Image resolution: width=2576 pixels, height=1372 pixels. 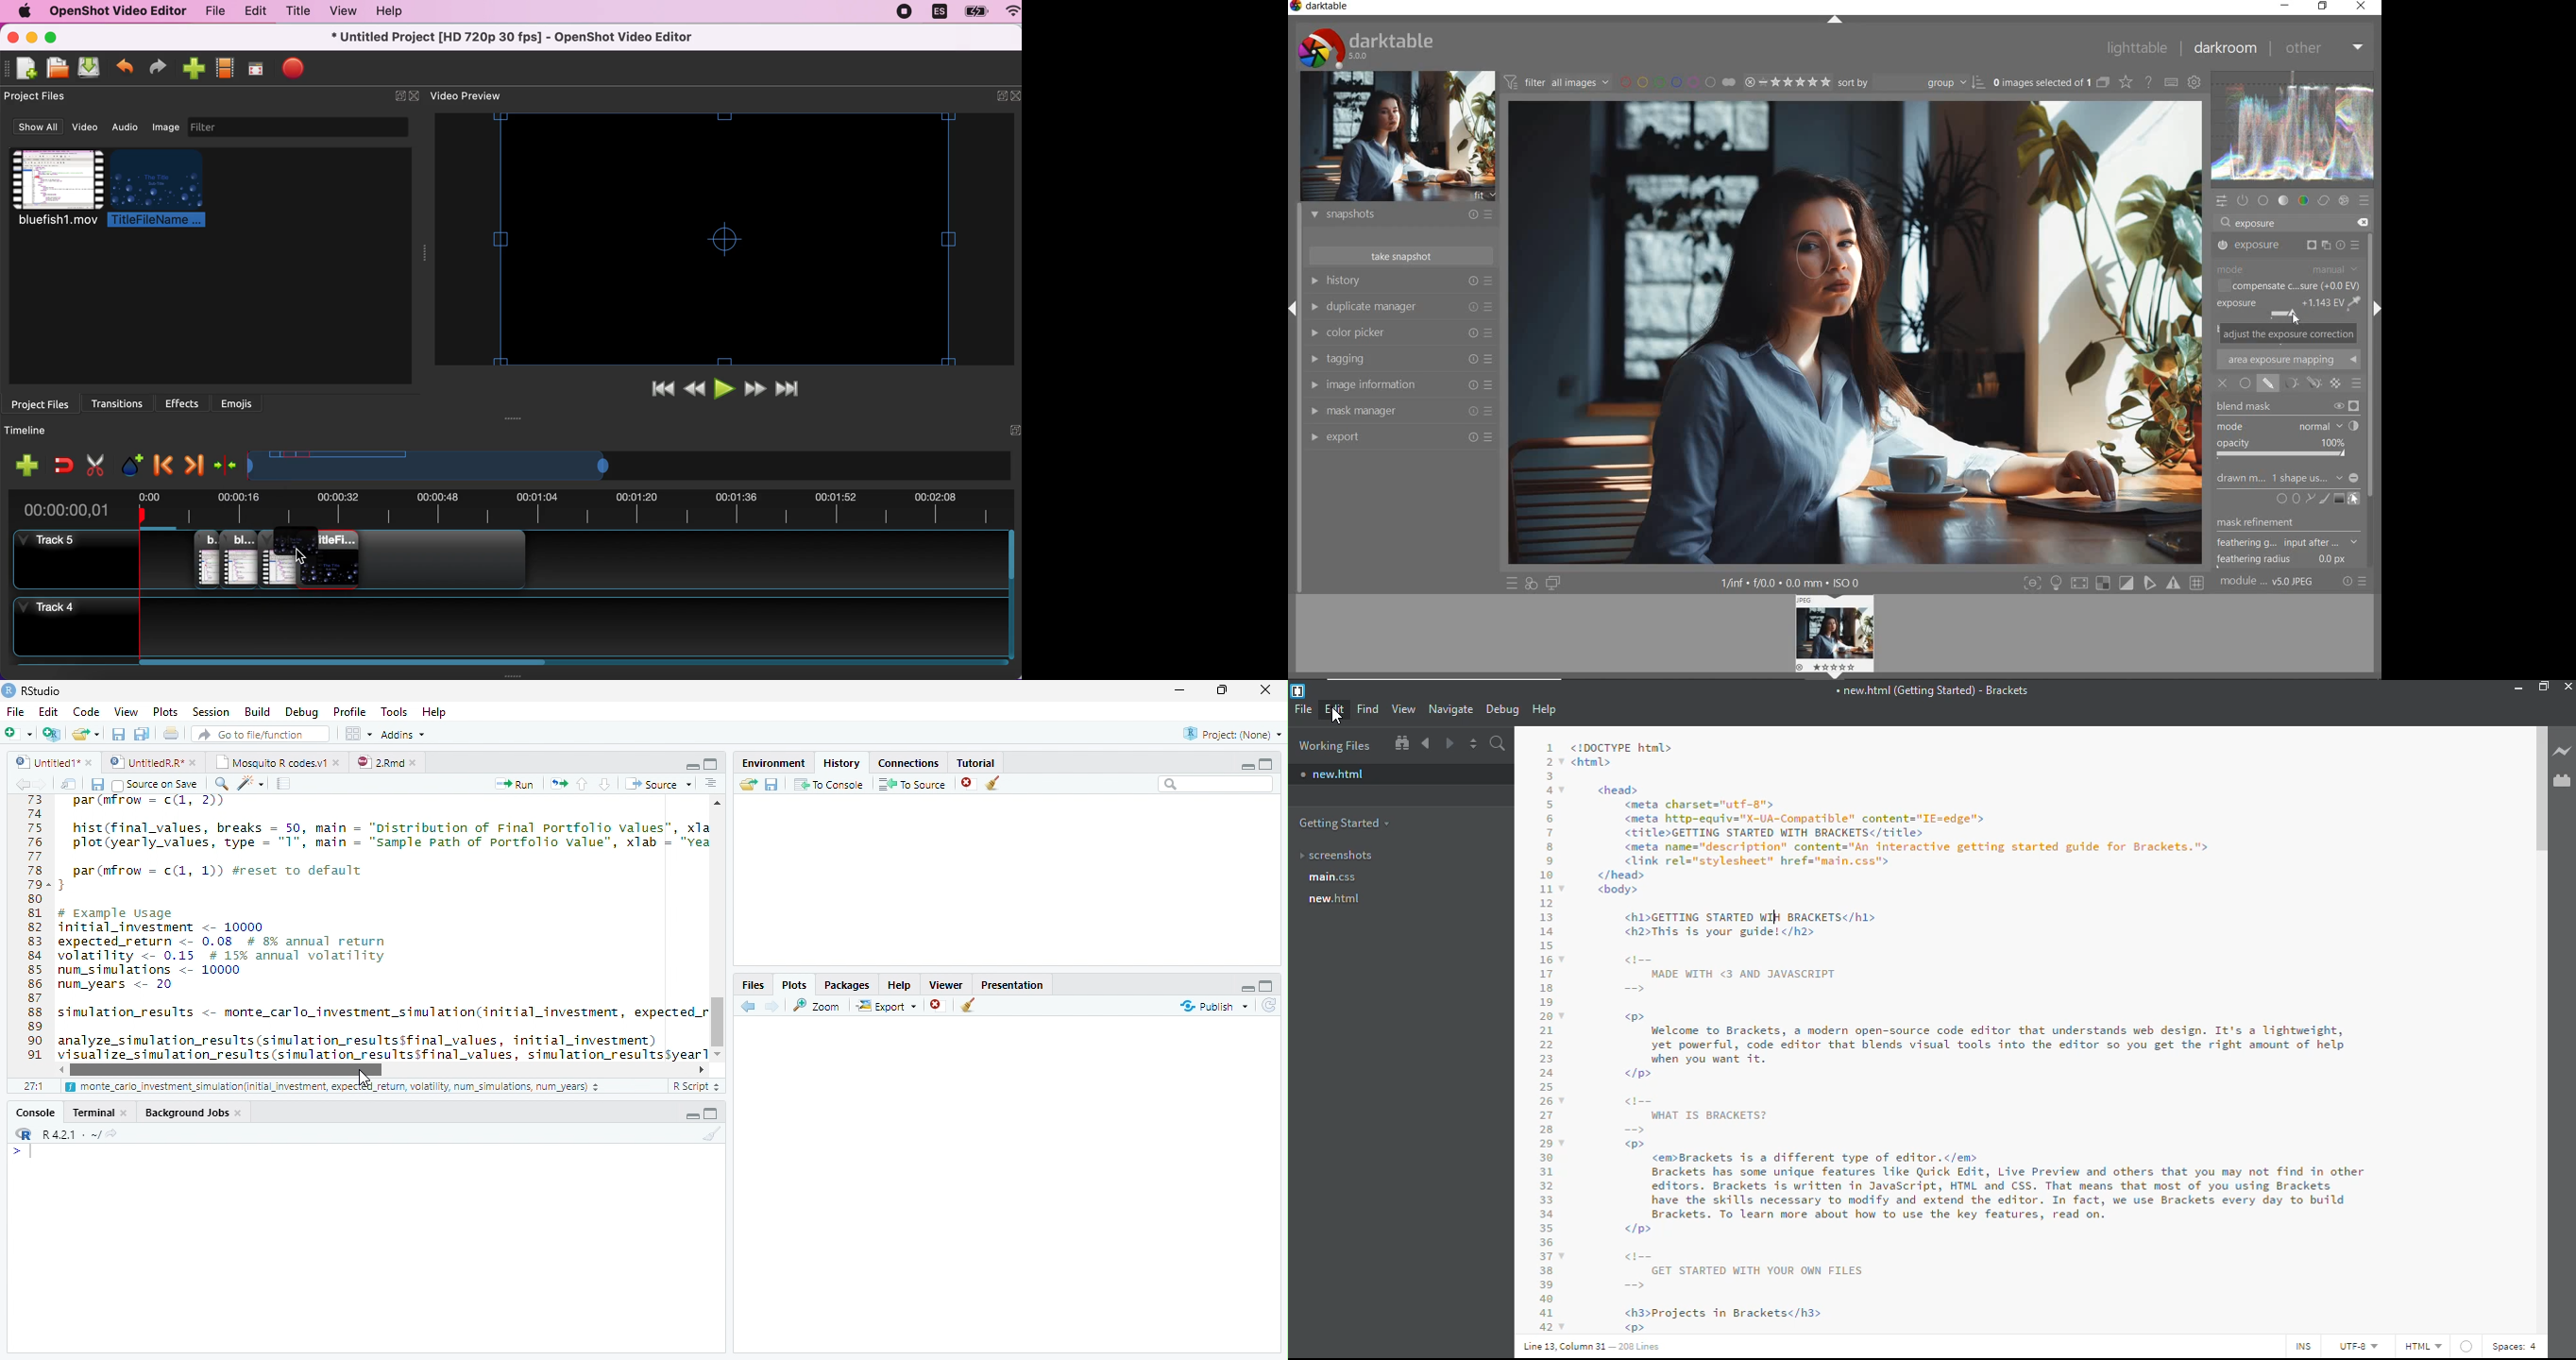 What do you see at coordinates (2223, 201) in the screenshot?
I see `quick access panel` at bounding box center [2223, 201].